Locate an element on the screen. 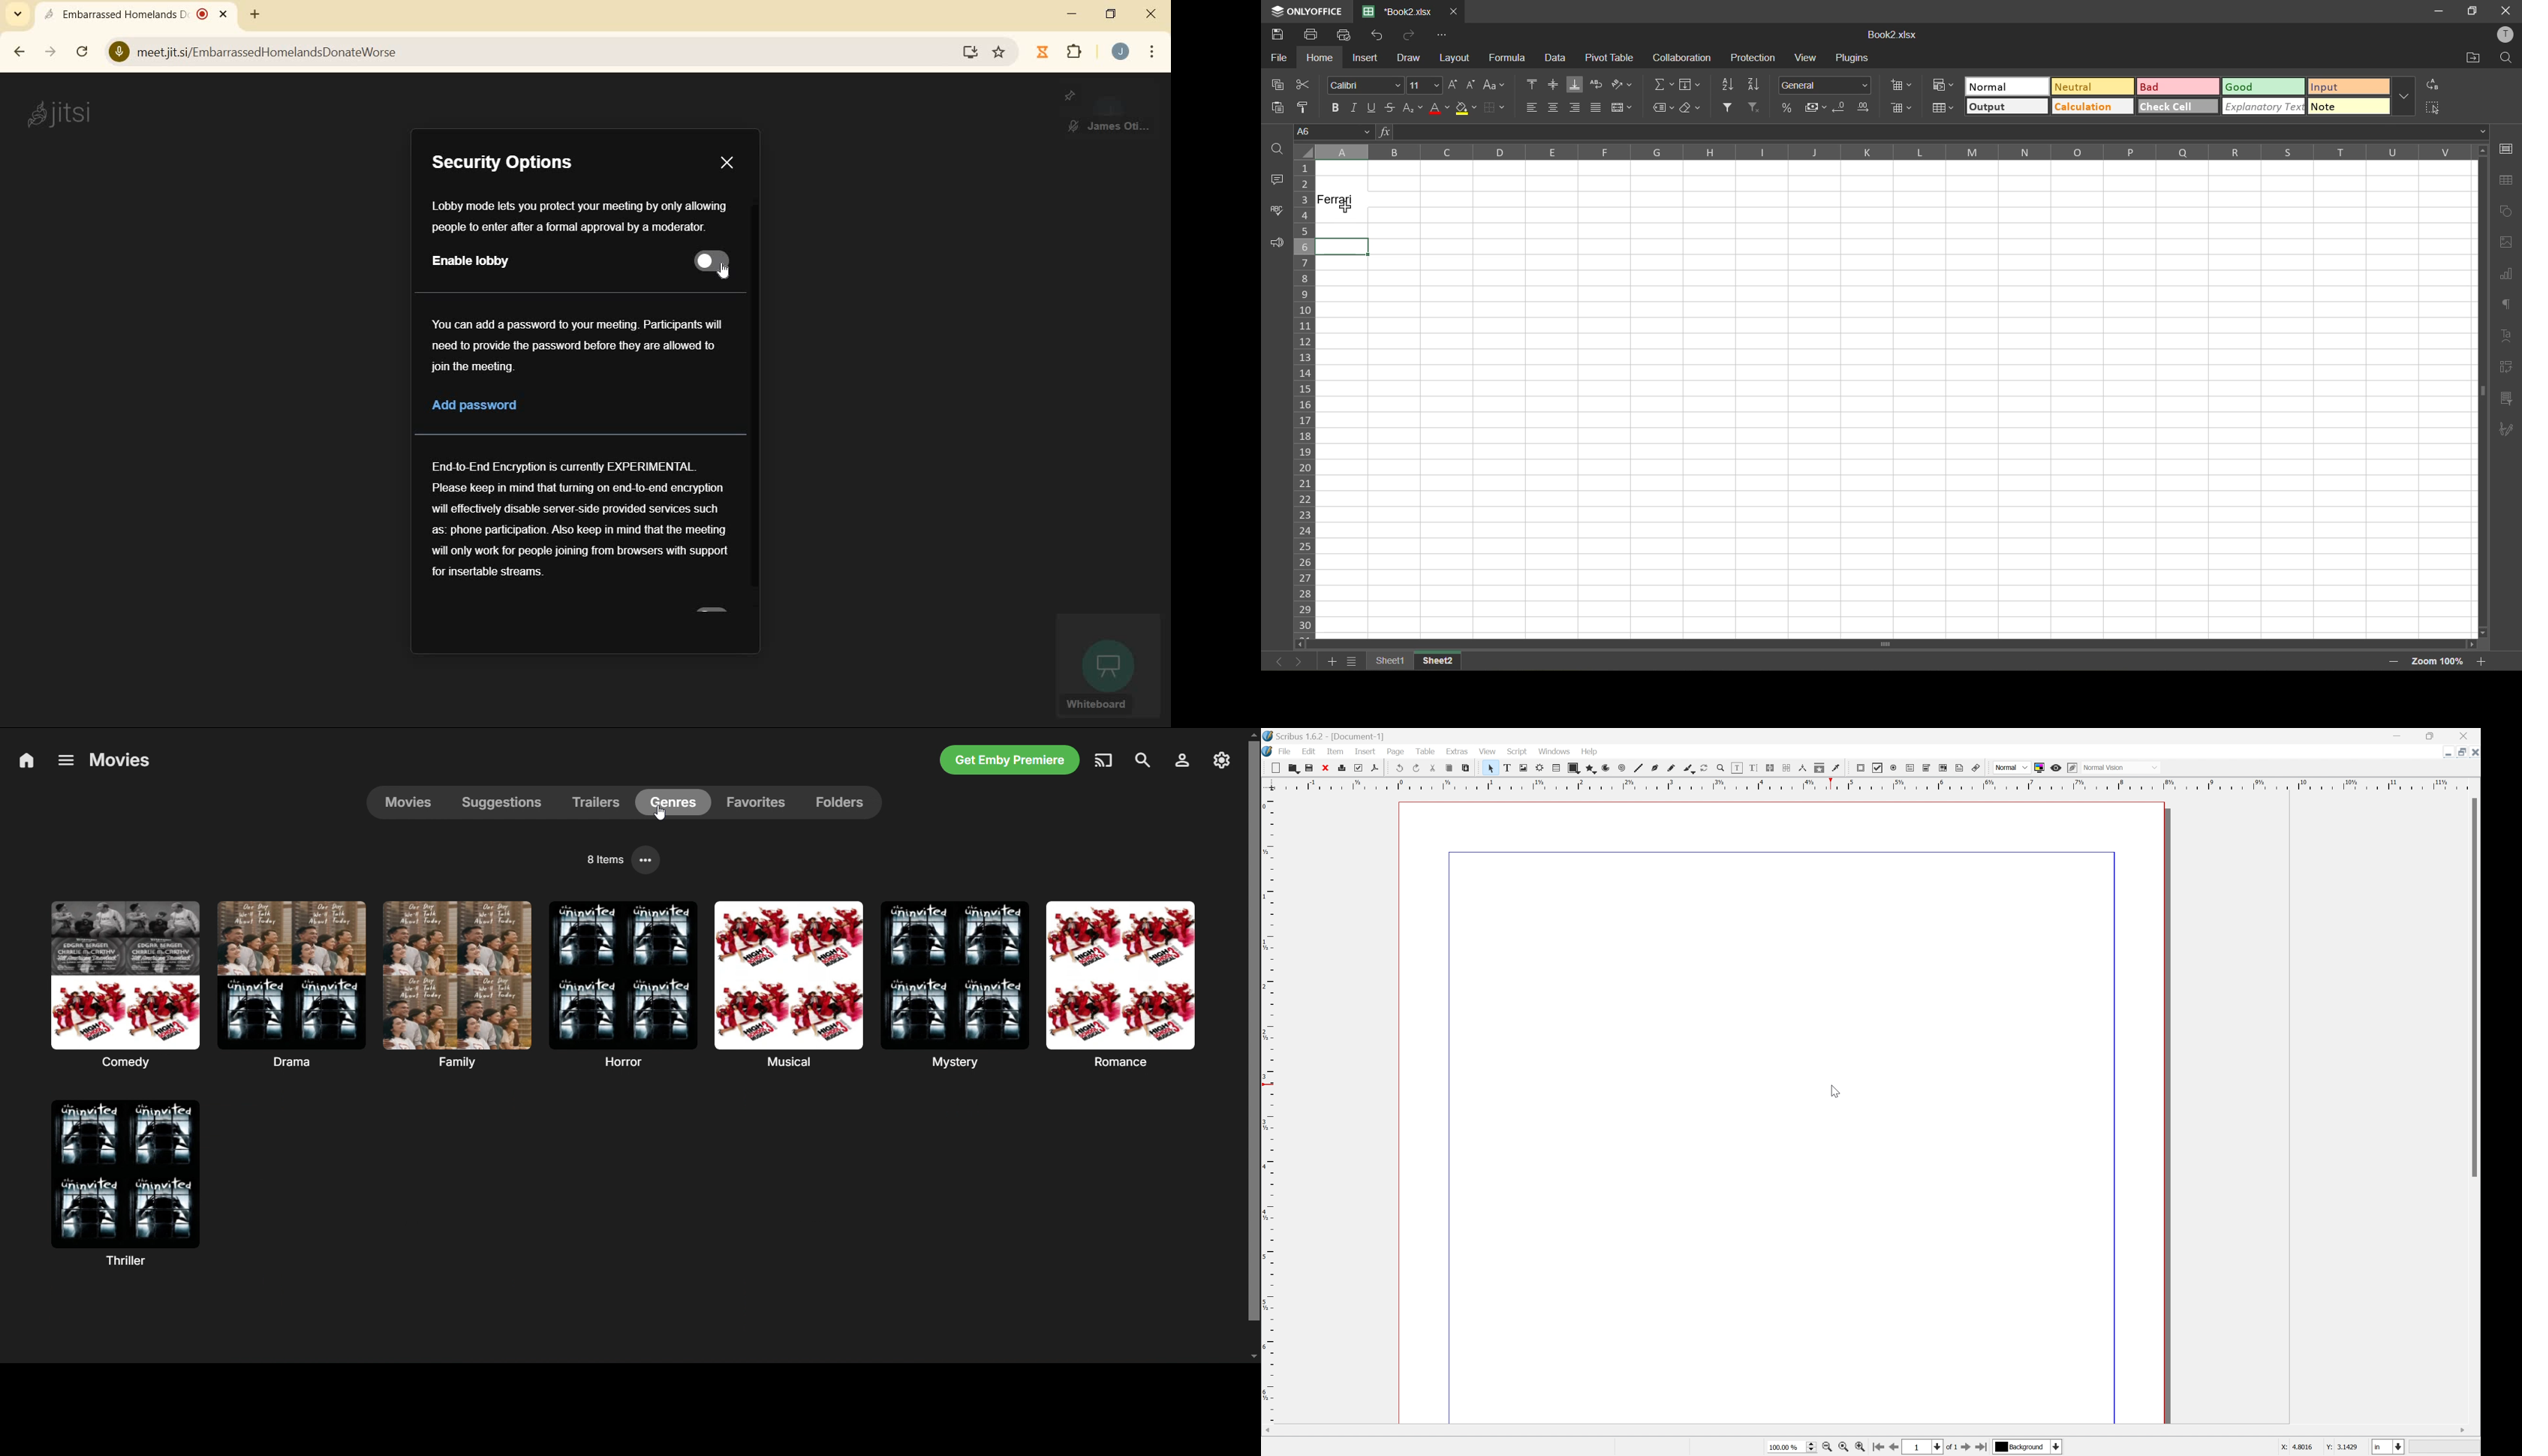  edit in preview mode is located at coordinates (2073, 768).